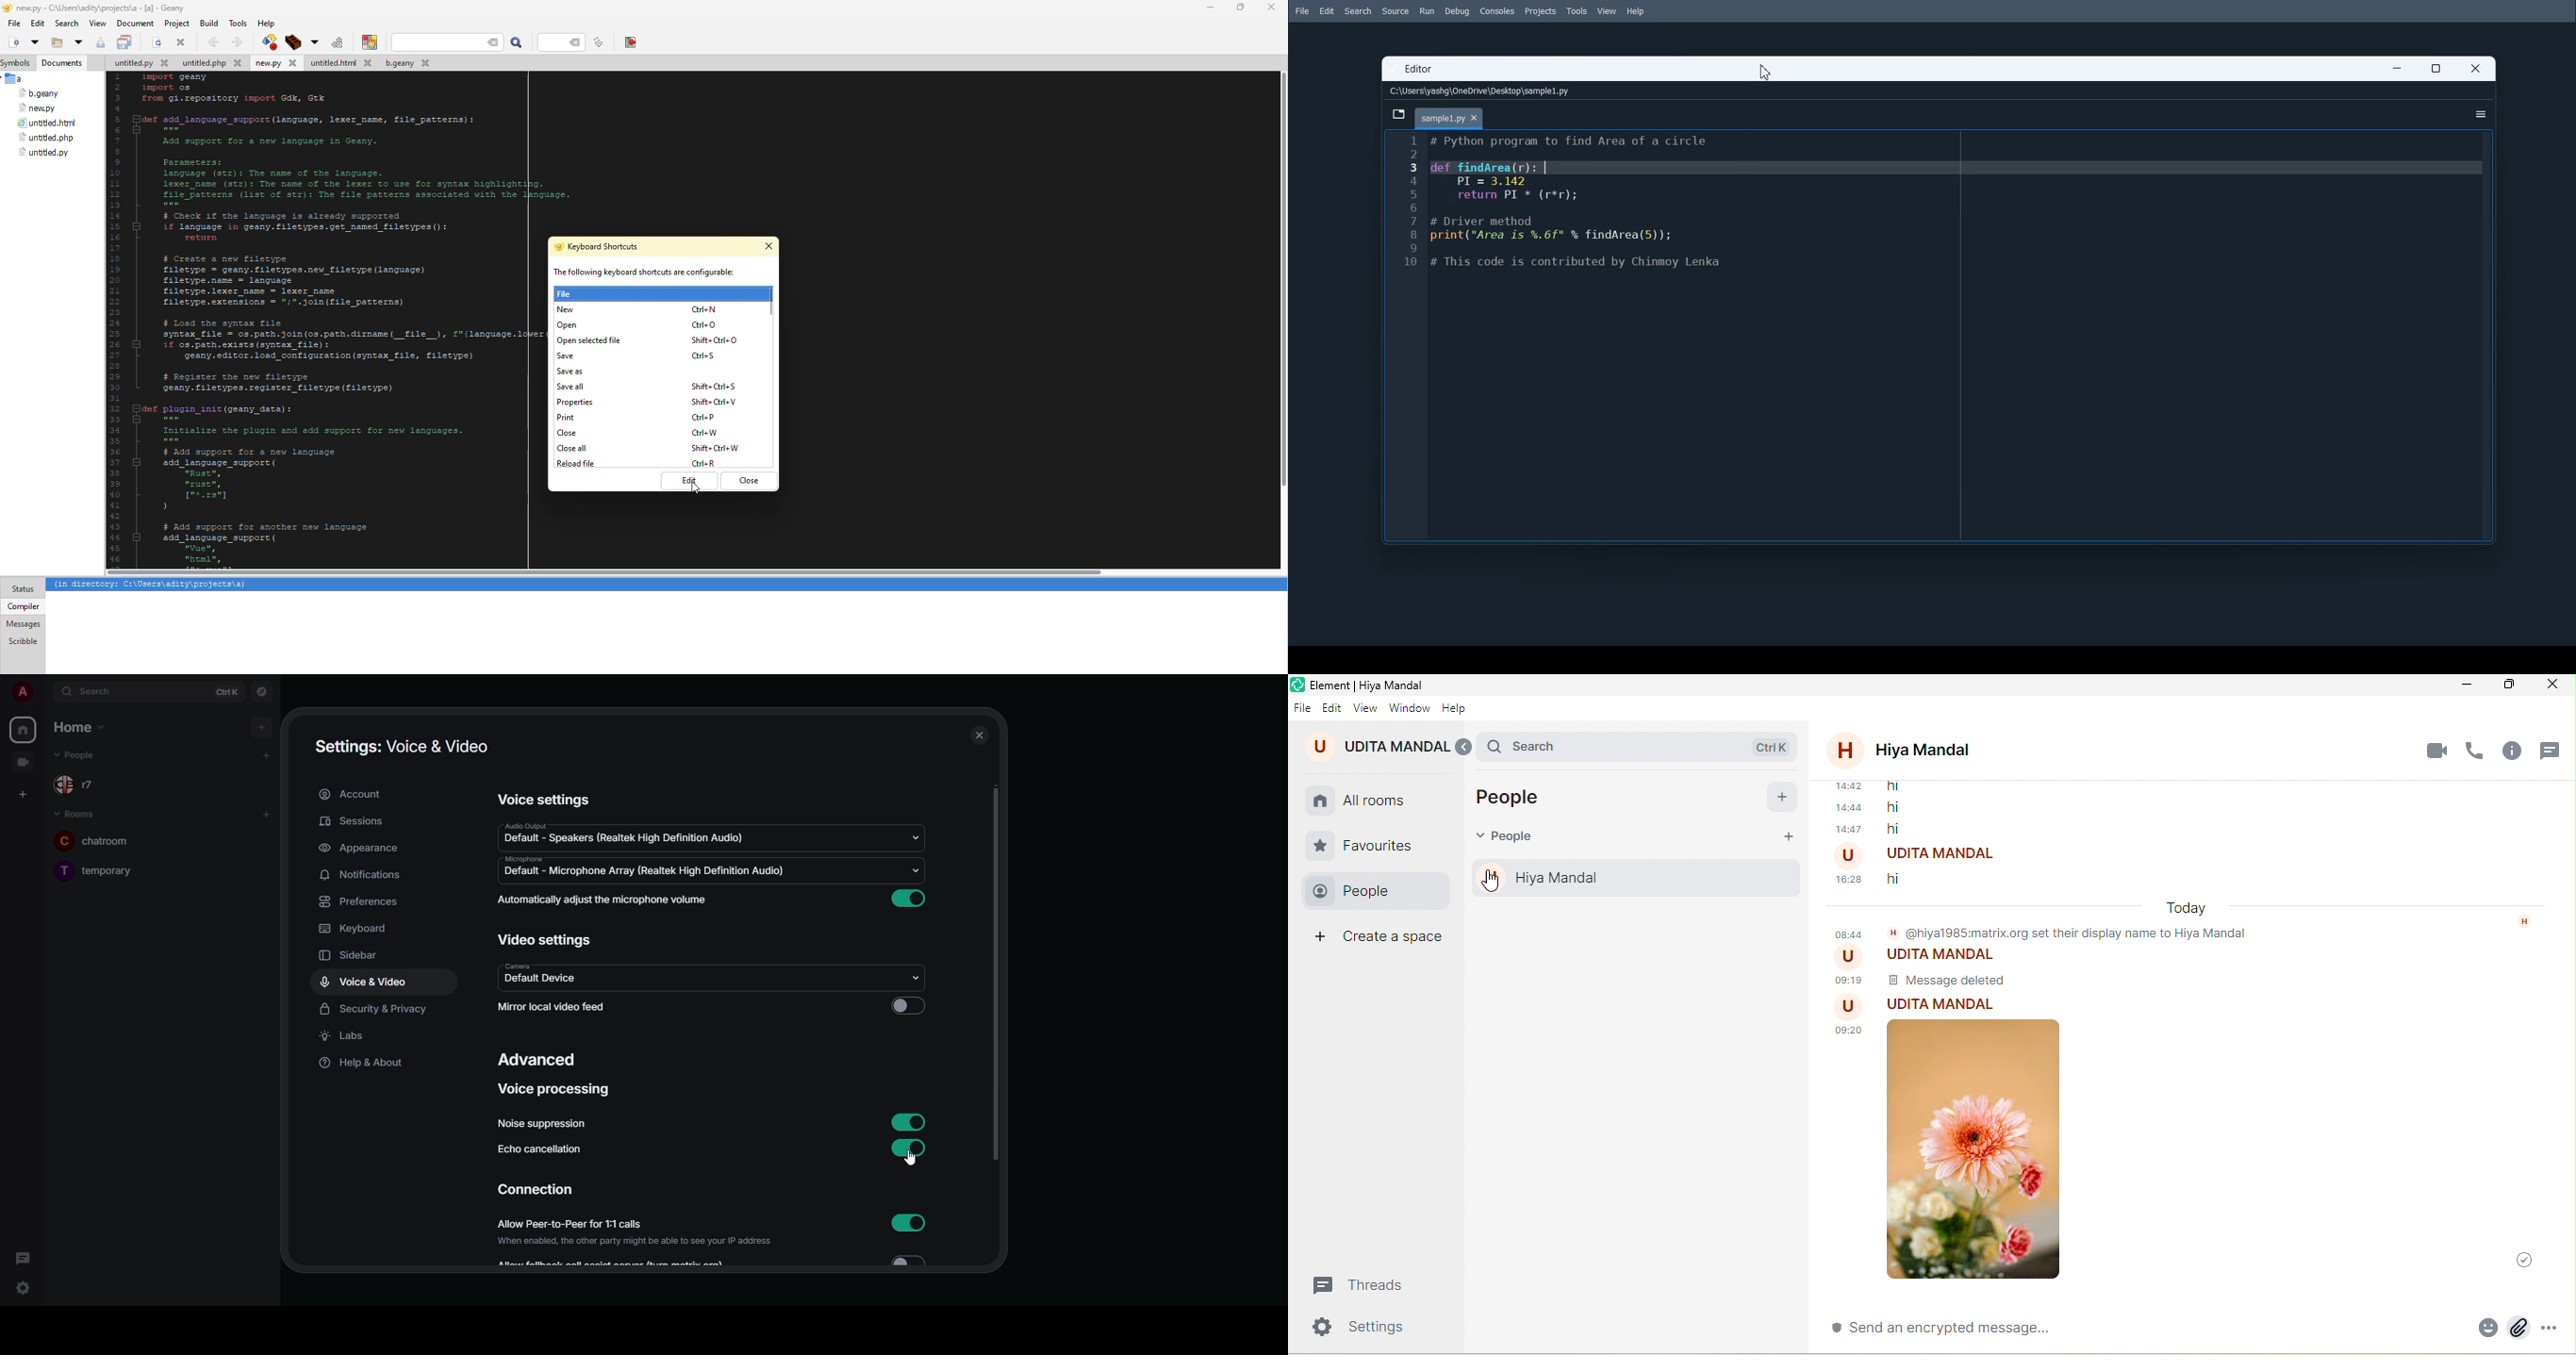 The width and height of the screenshot is (2576, 1372). What do you see at coordinates (1369, 843) in the screenshot?
I see `favourite` at bounding box center [1369, 843].